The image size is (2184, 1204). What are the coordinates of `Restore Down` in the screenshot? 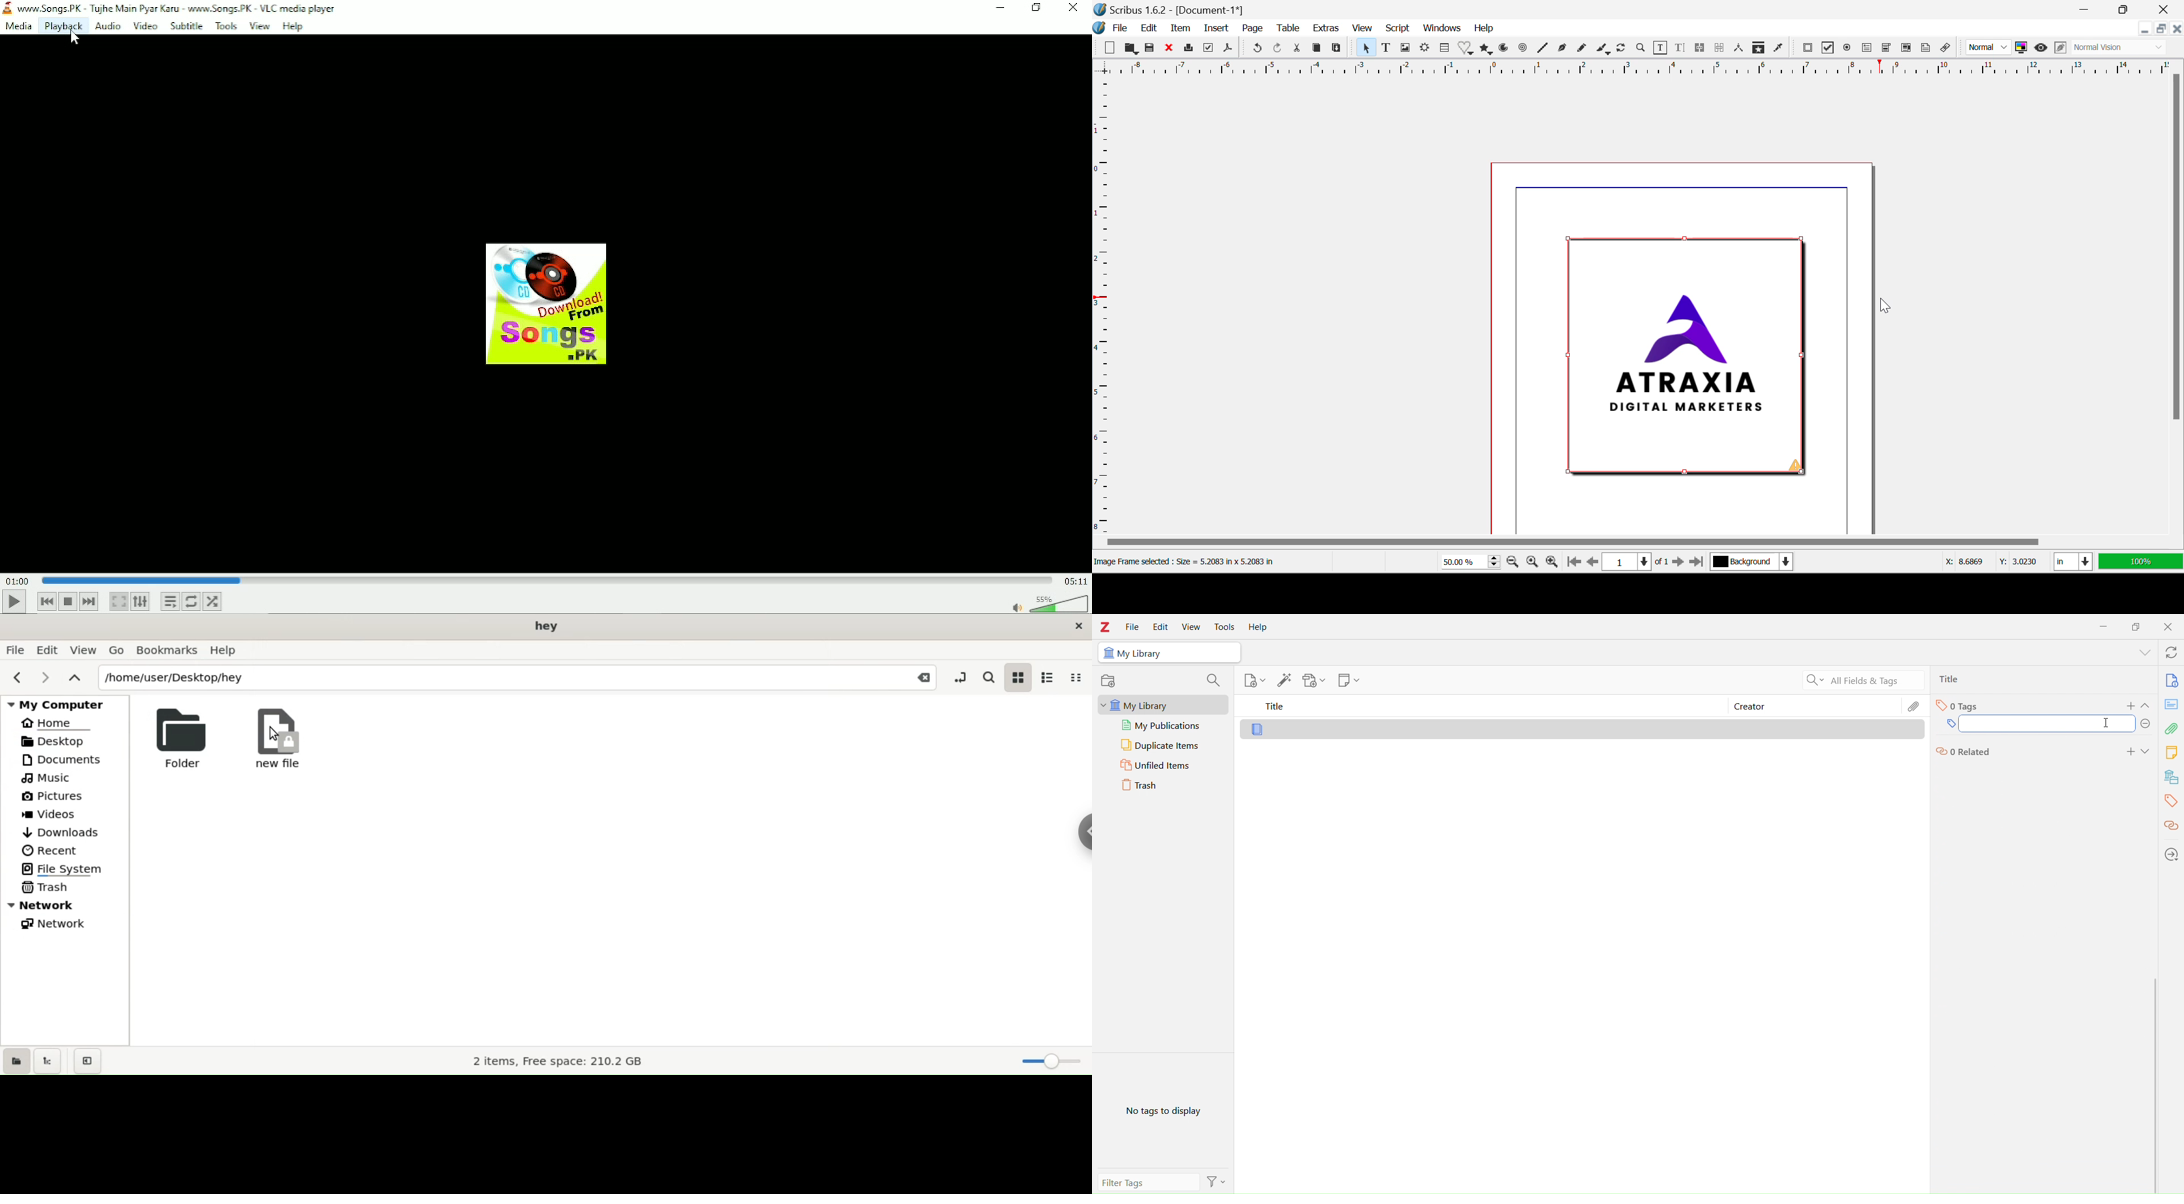 It's located at (2088, 8).